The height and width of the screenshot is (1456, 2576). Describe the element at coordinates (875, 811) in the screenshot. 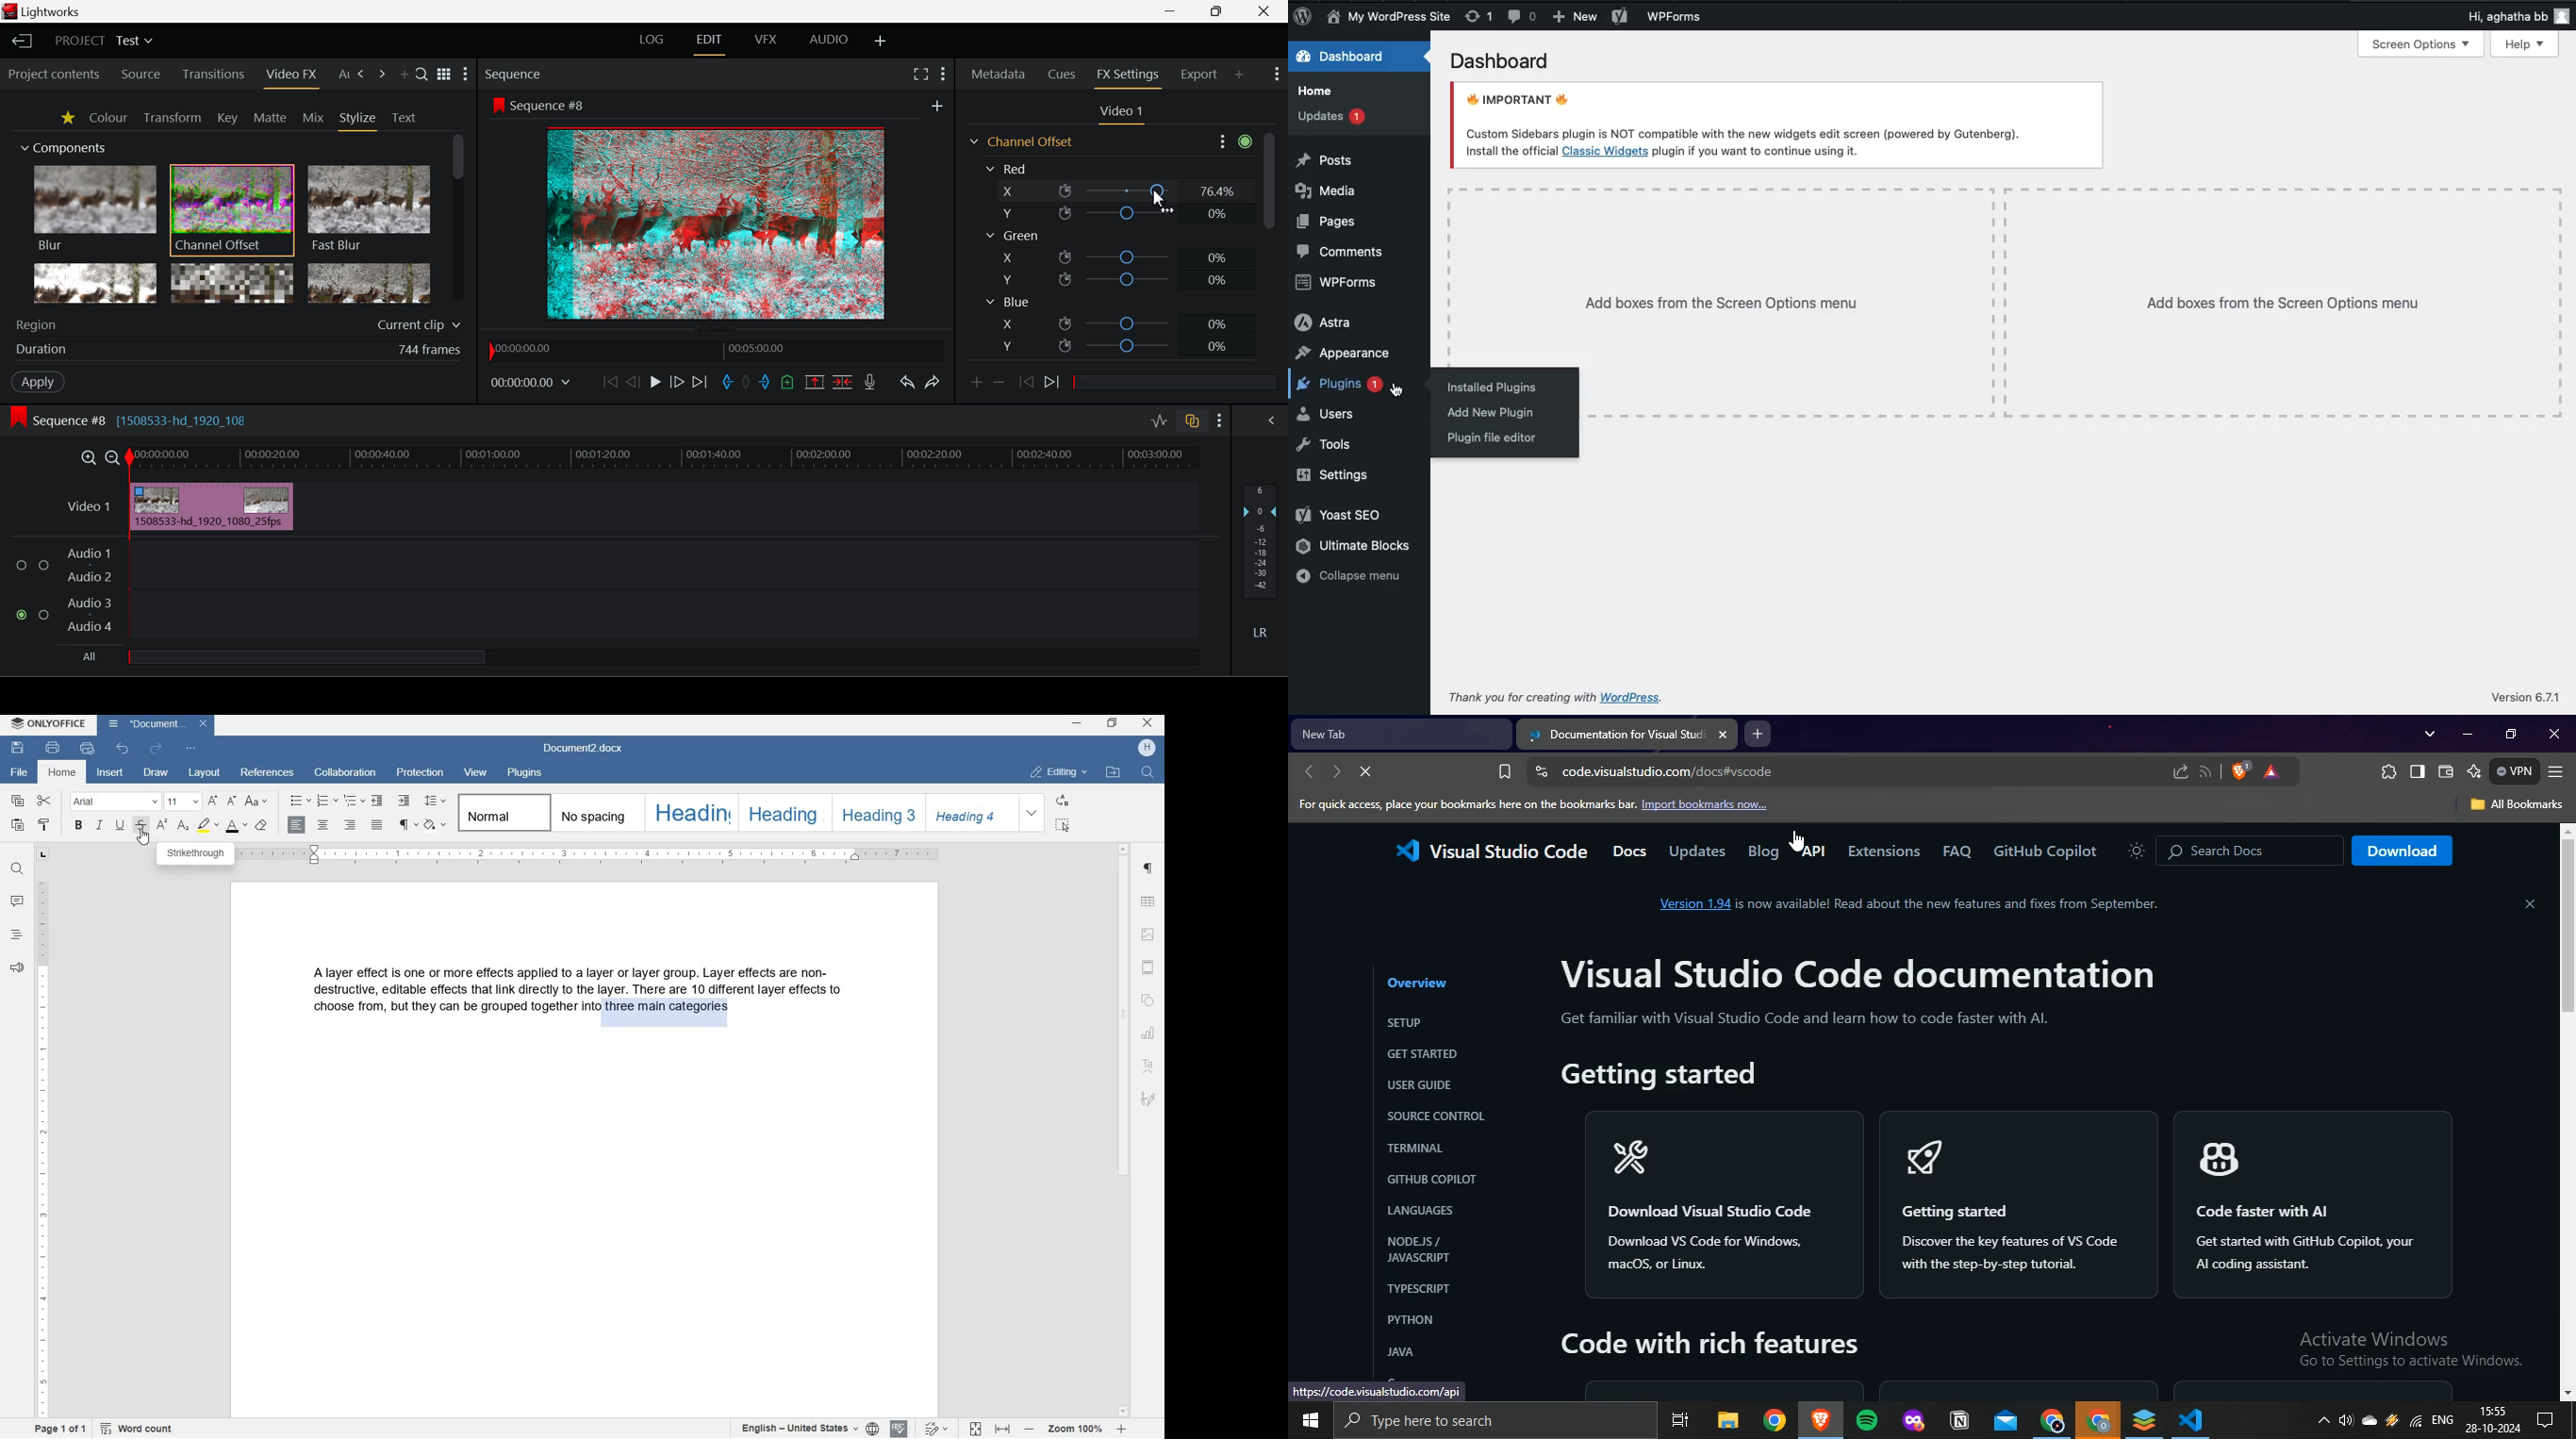

I see `heading 3` at that location.